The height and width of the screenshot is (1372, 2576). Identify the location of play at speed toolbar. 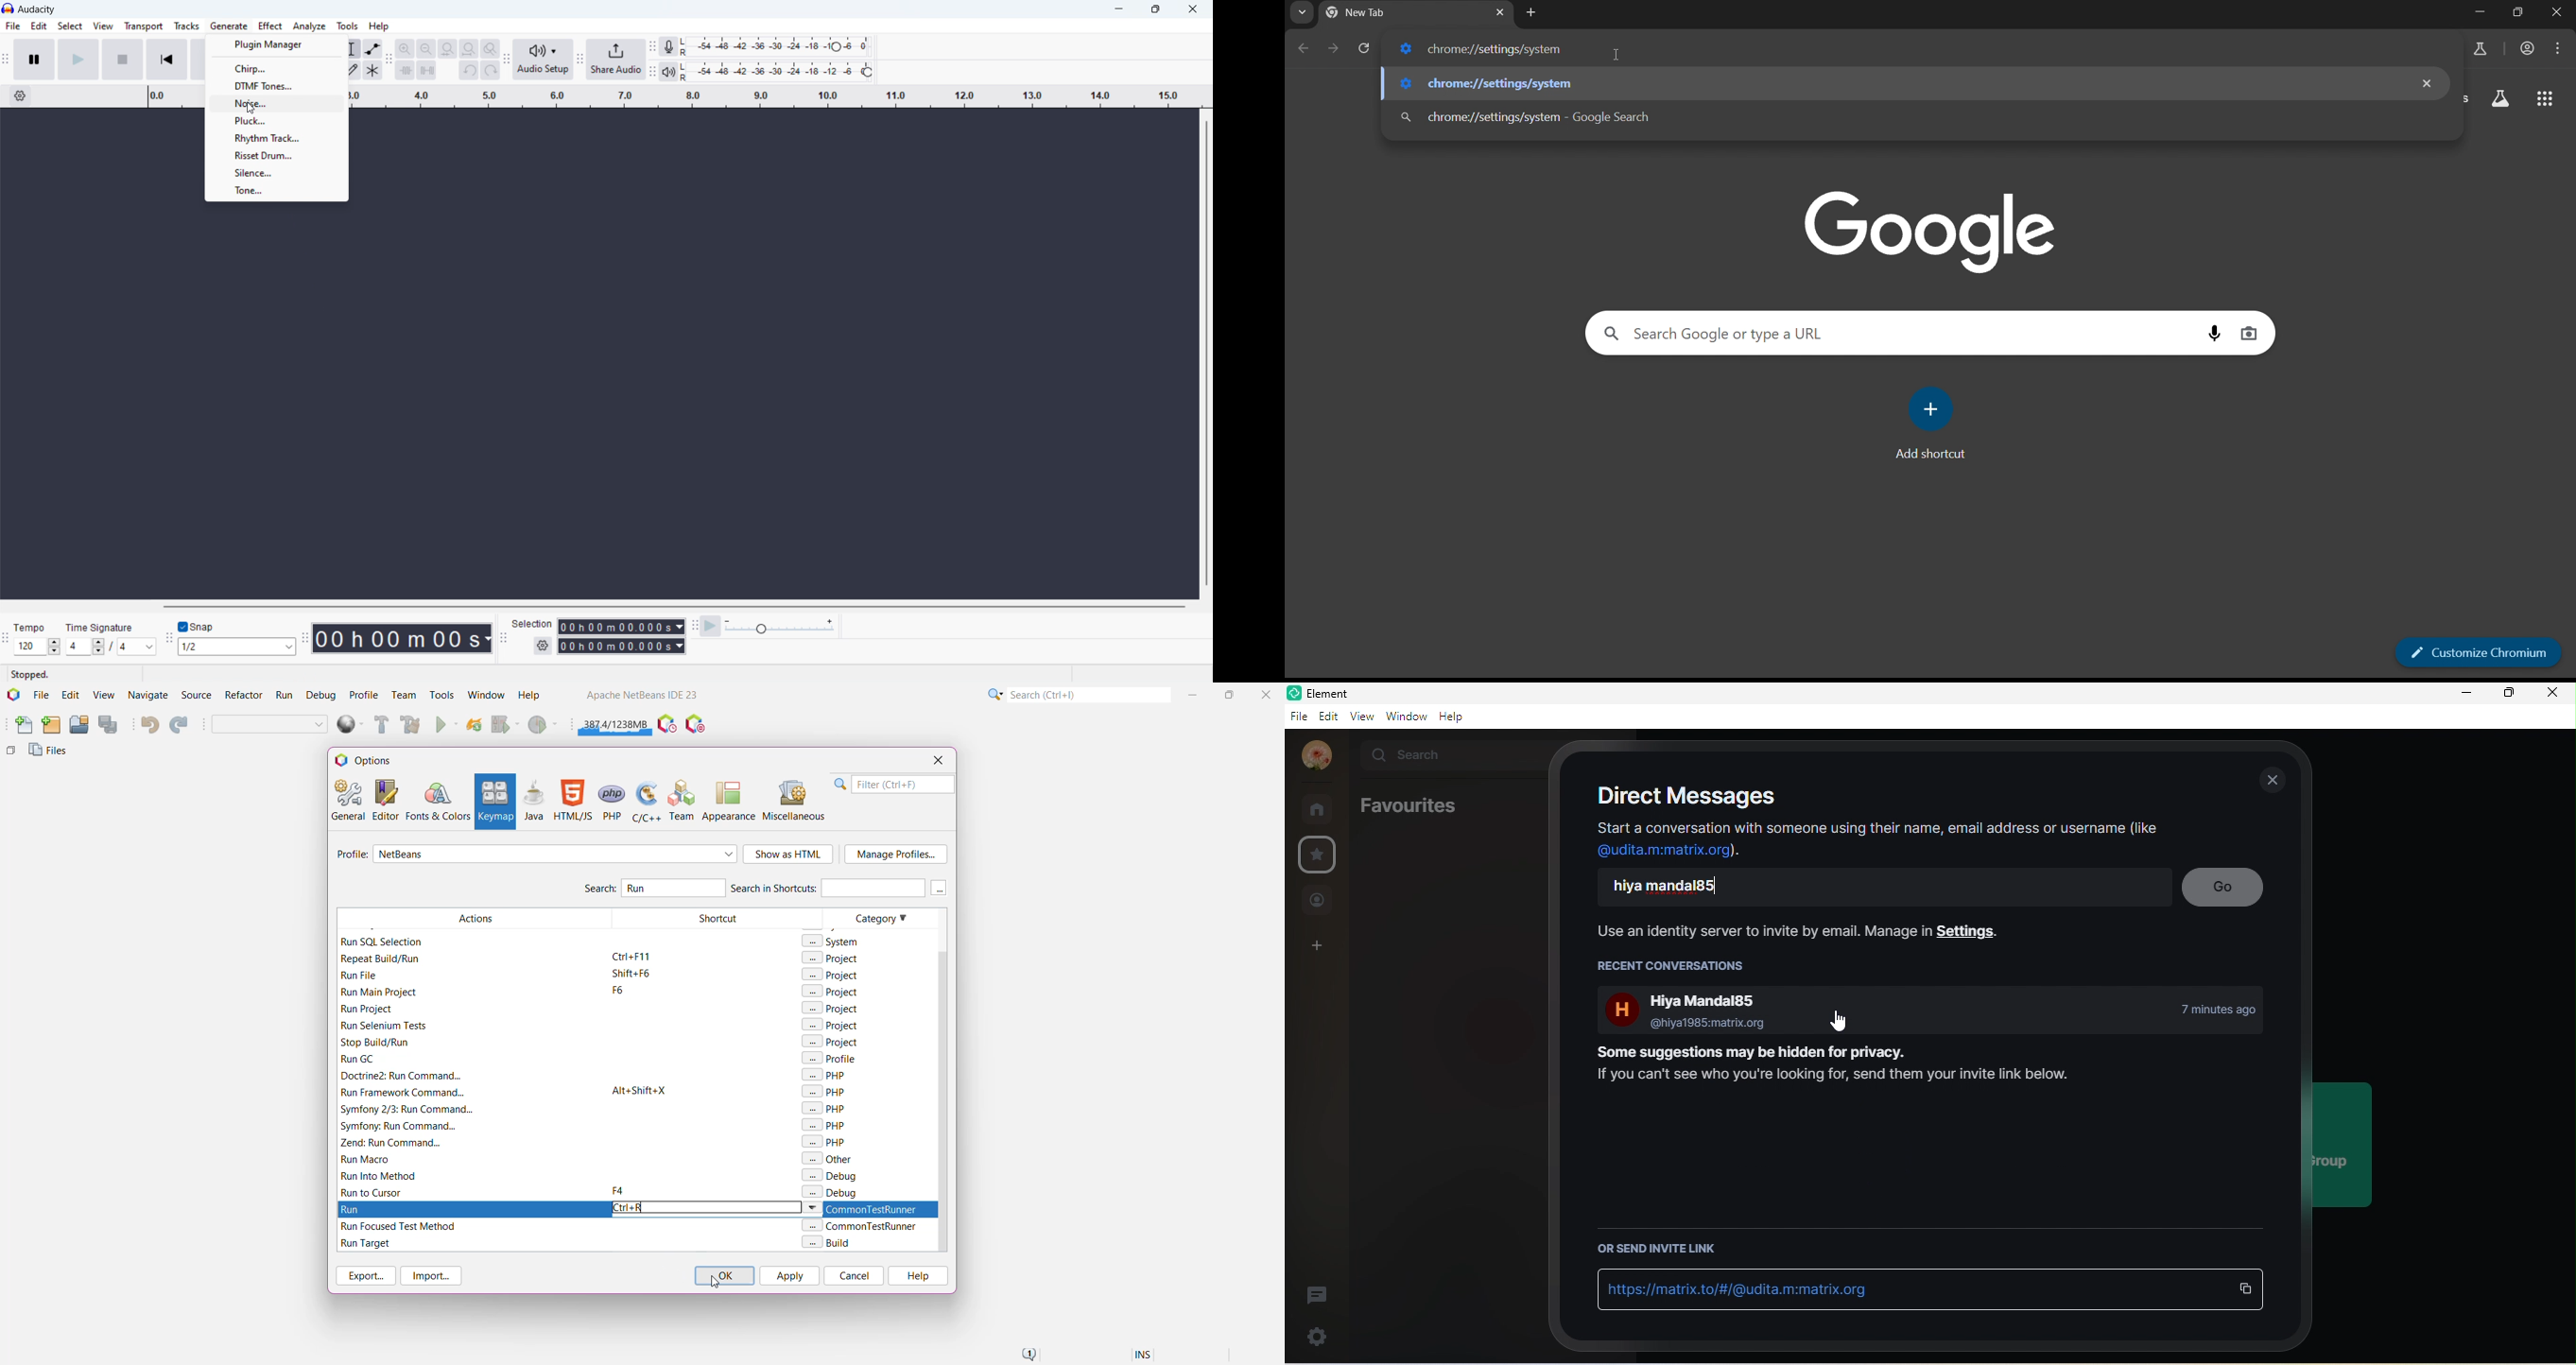
(695, 625).